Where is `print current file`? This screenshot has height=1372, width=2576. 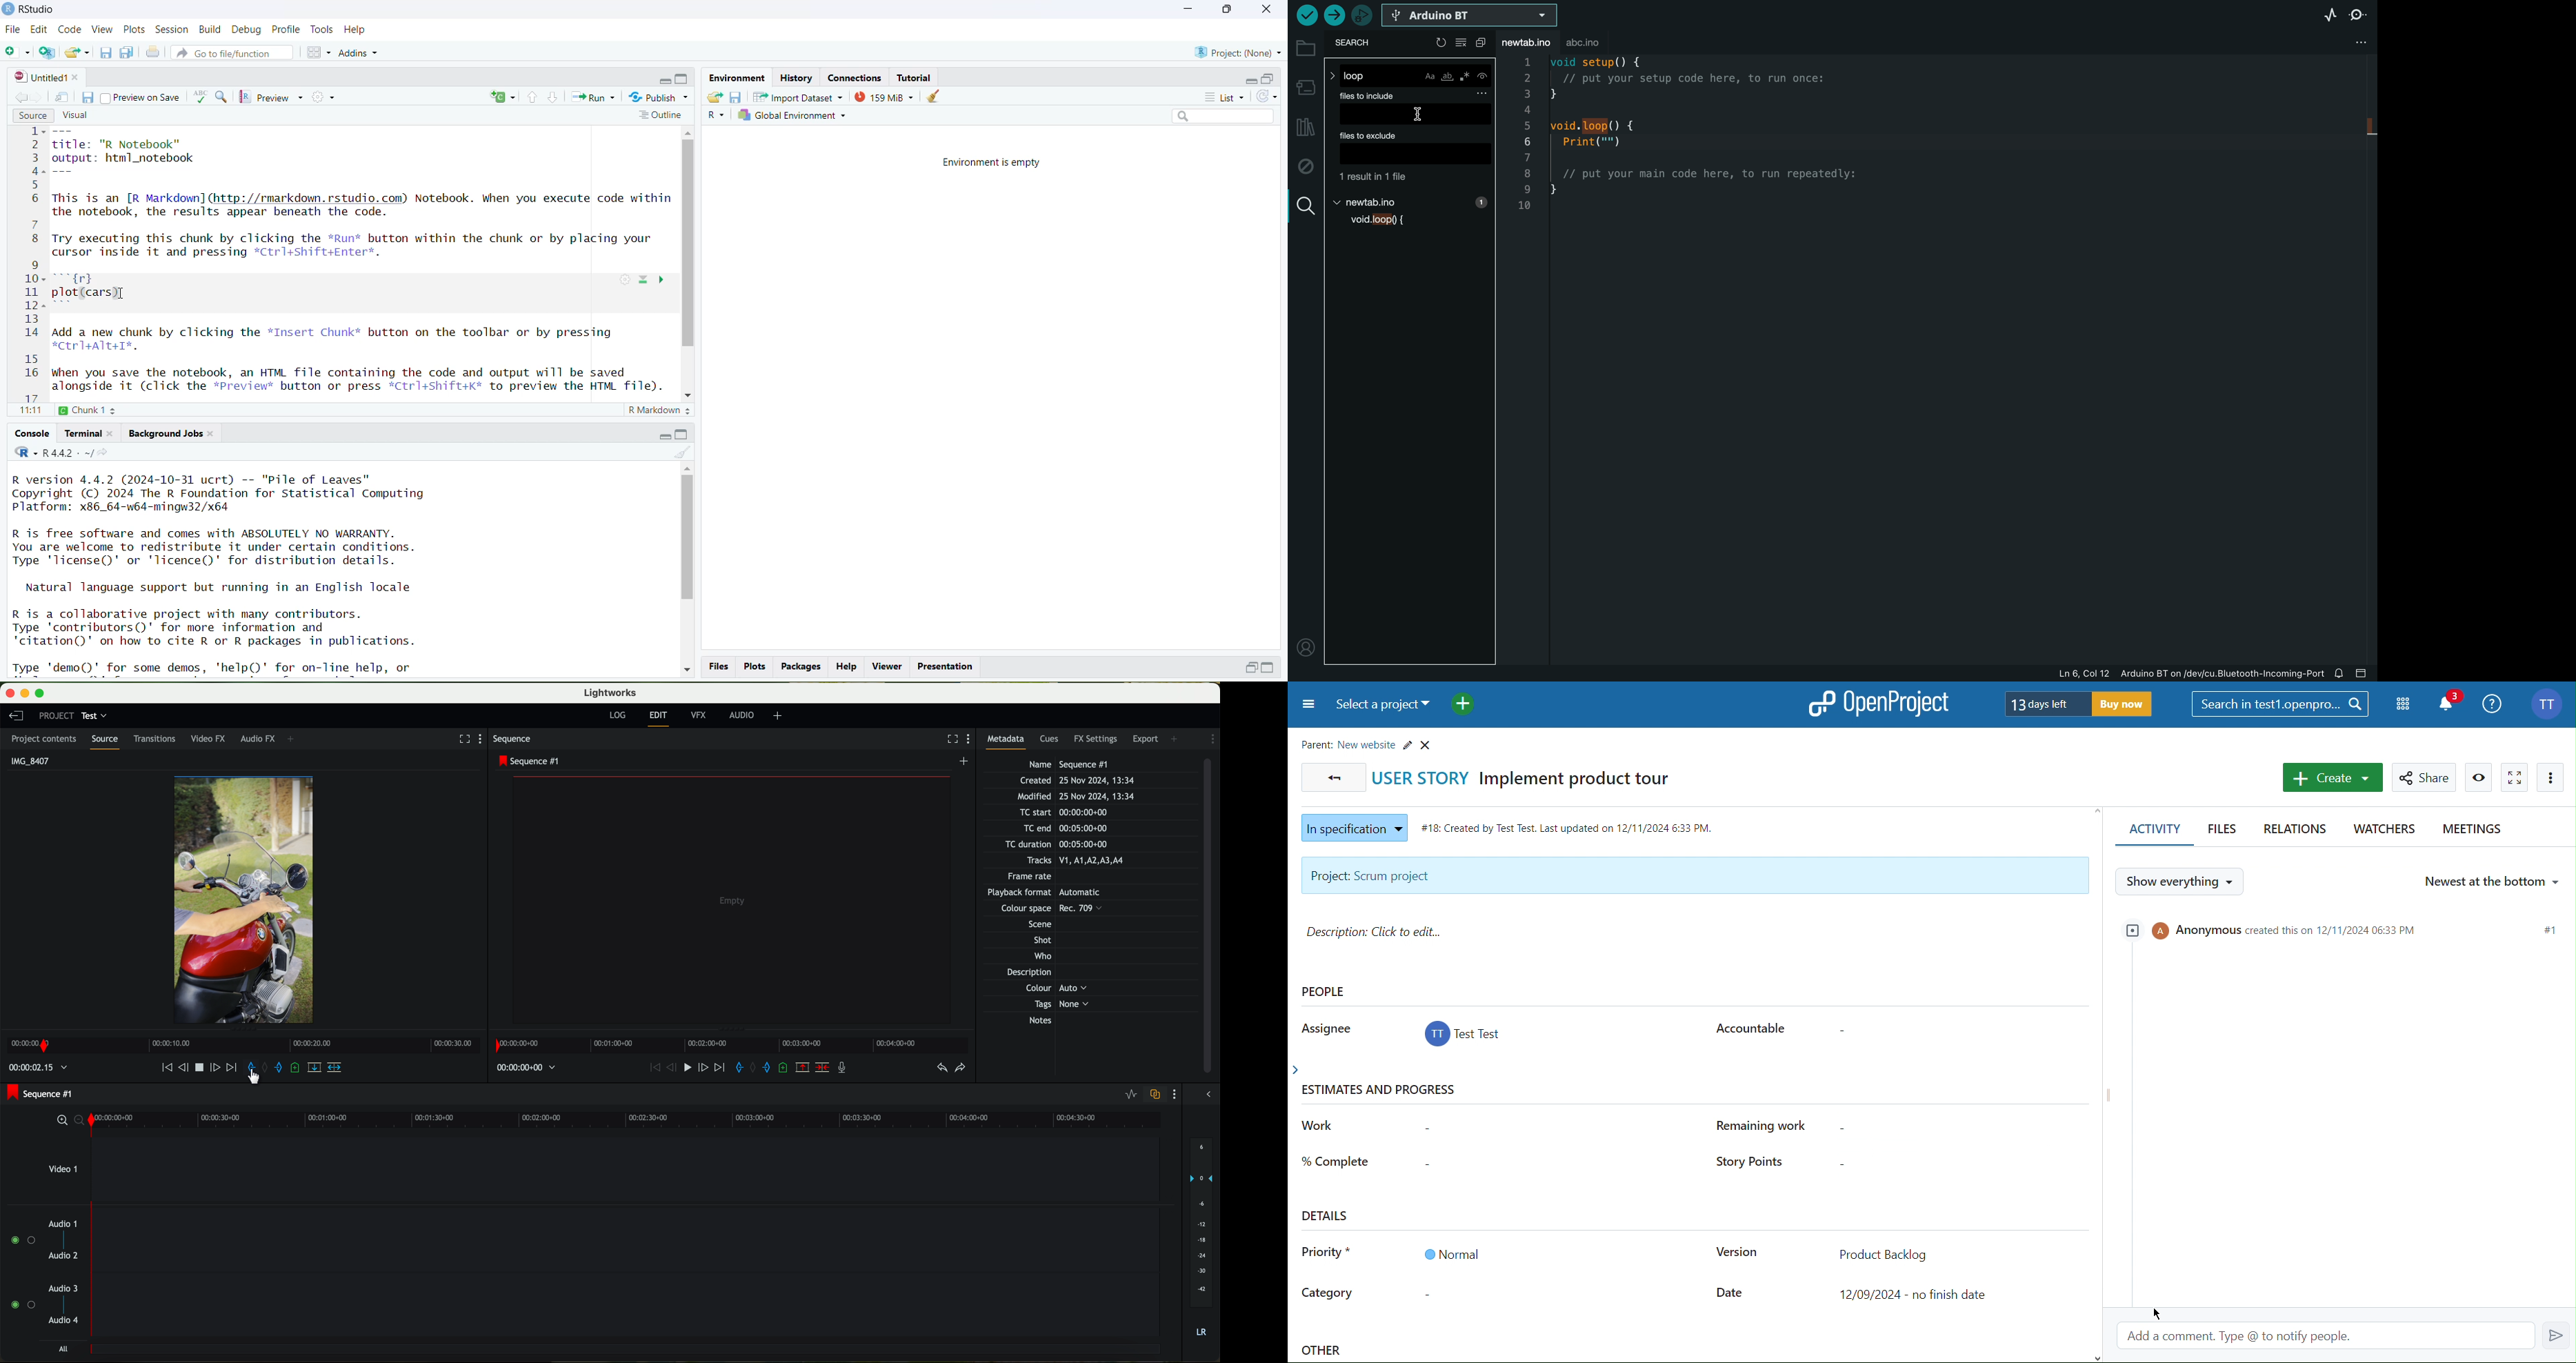 print current file is located at coordinates (154, 54).